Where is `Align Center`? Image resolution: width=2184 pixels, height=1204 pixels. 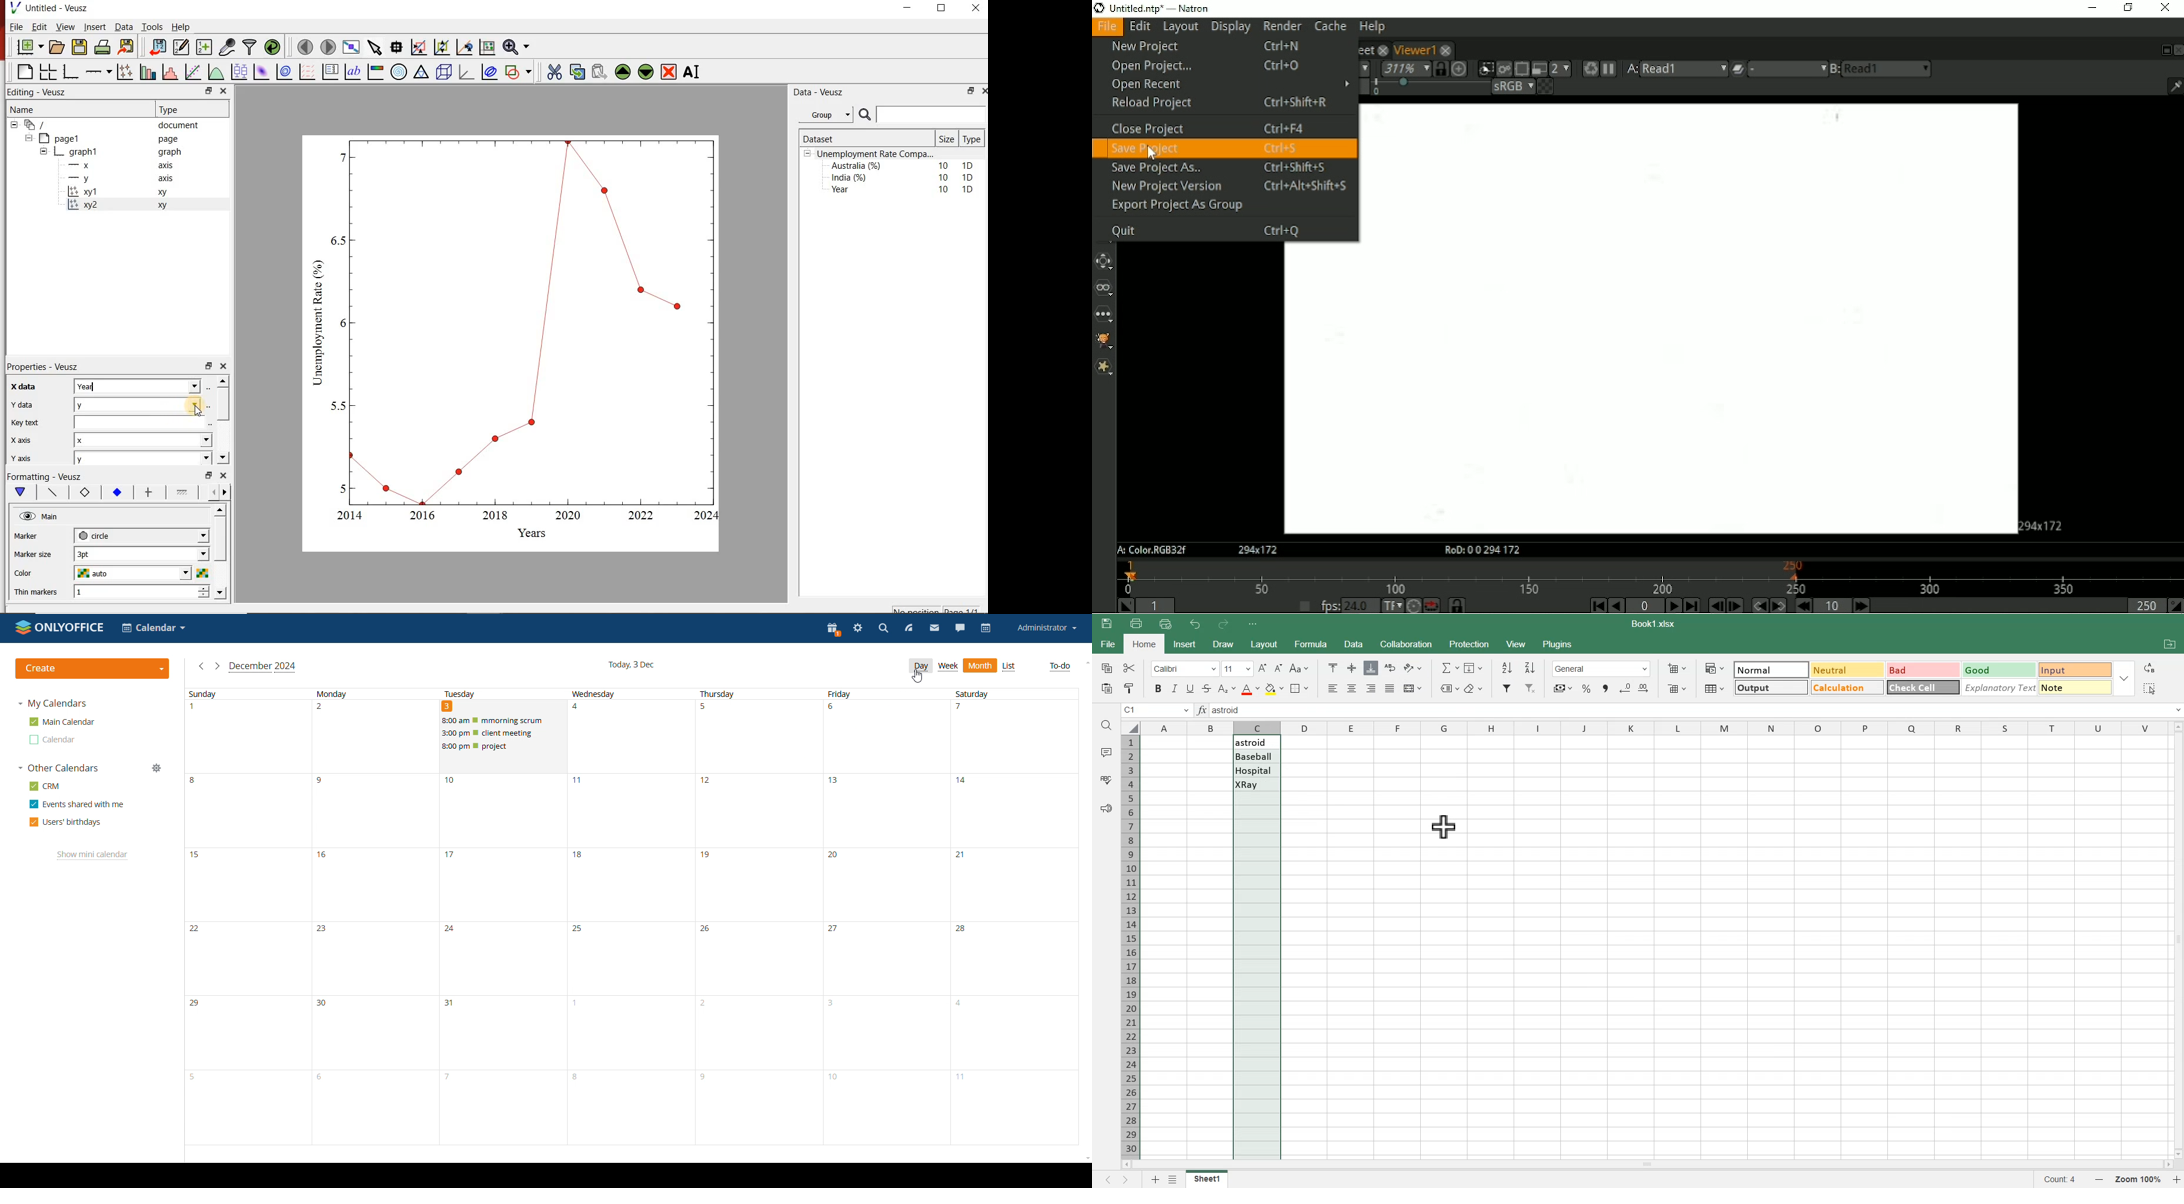 Align Center is located at coordinates (1352, 688).